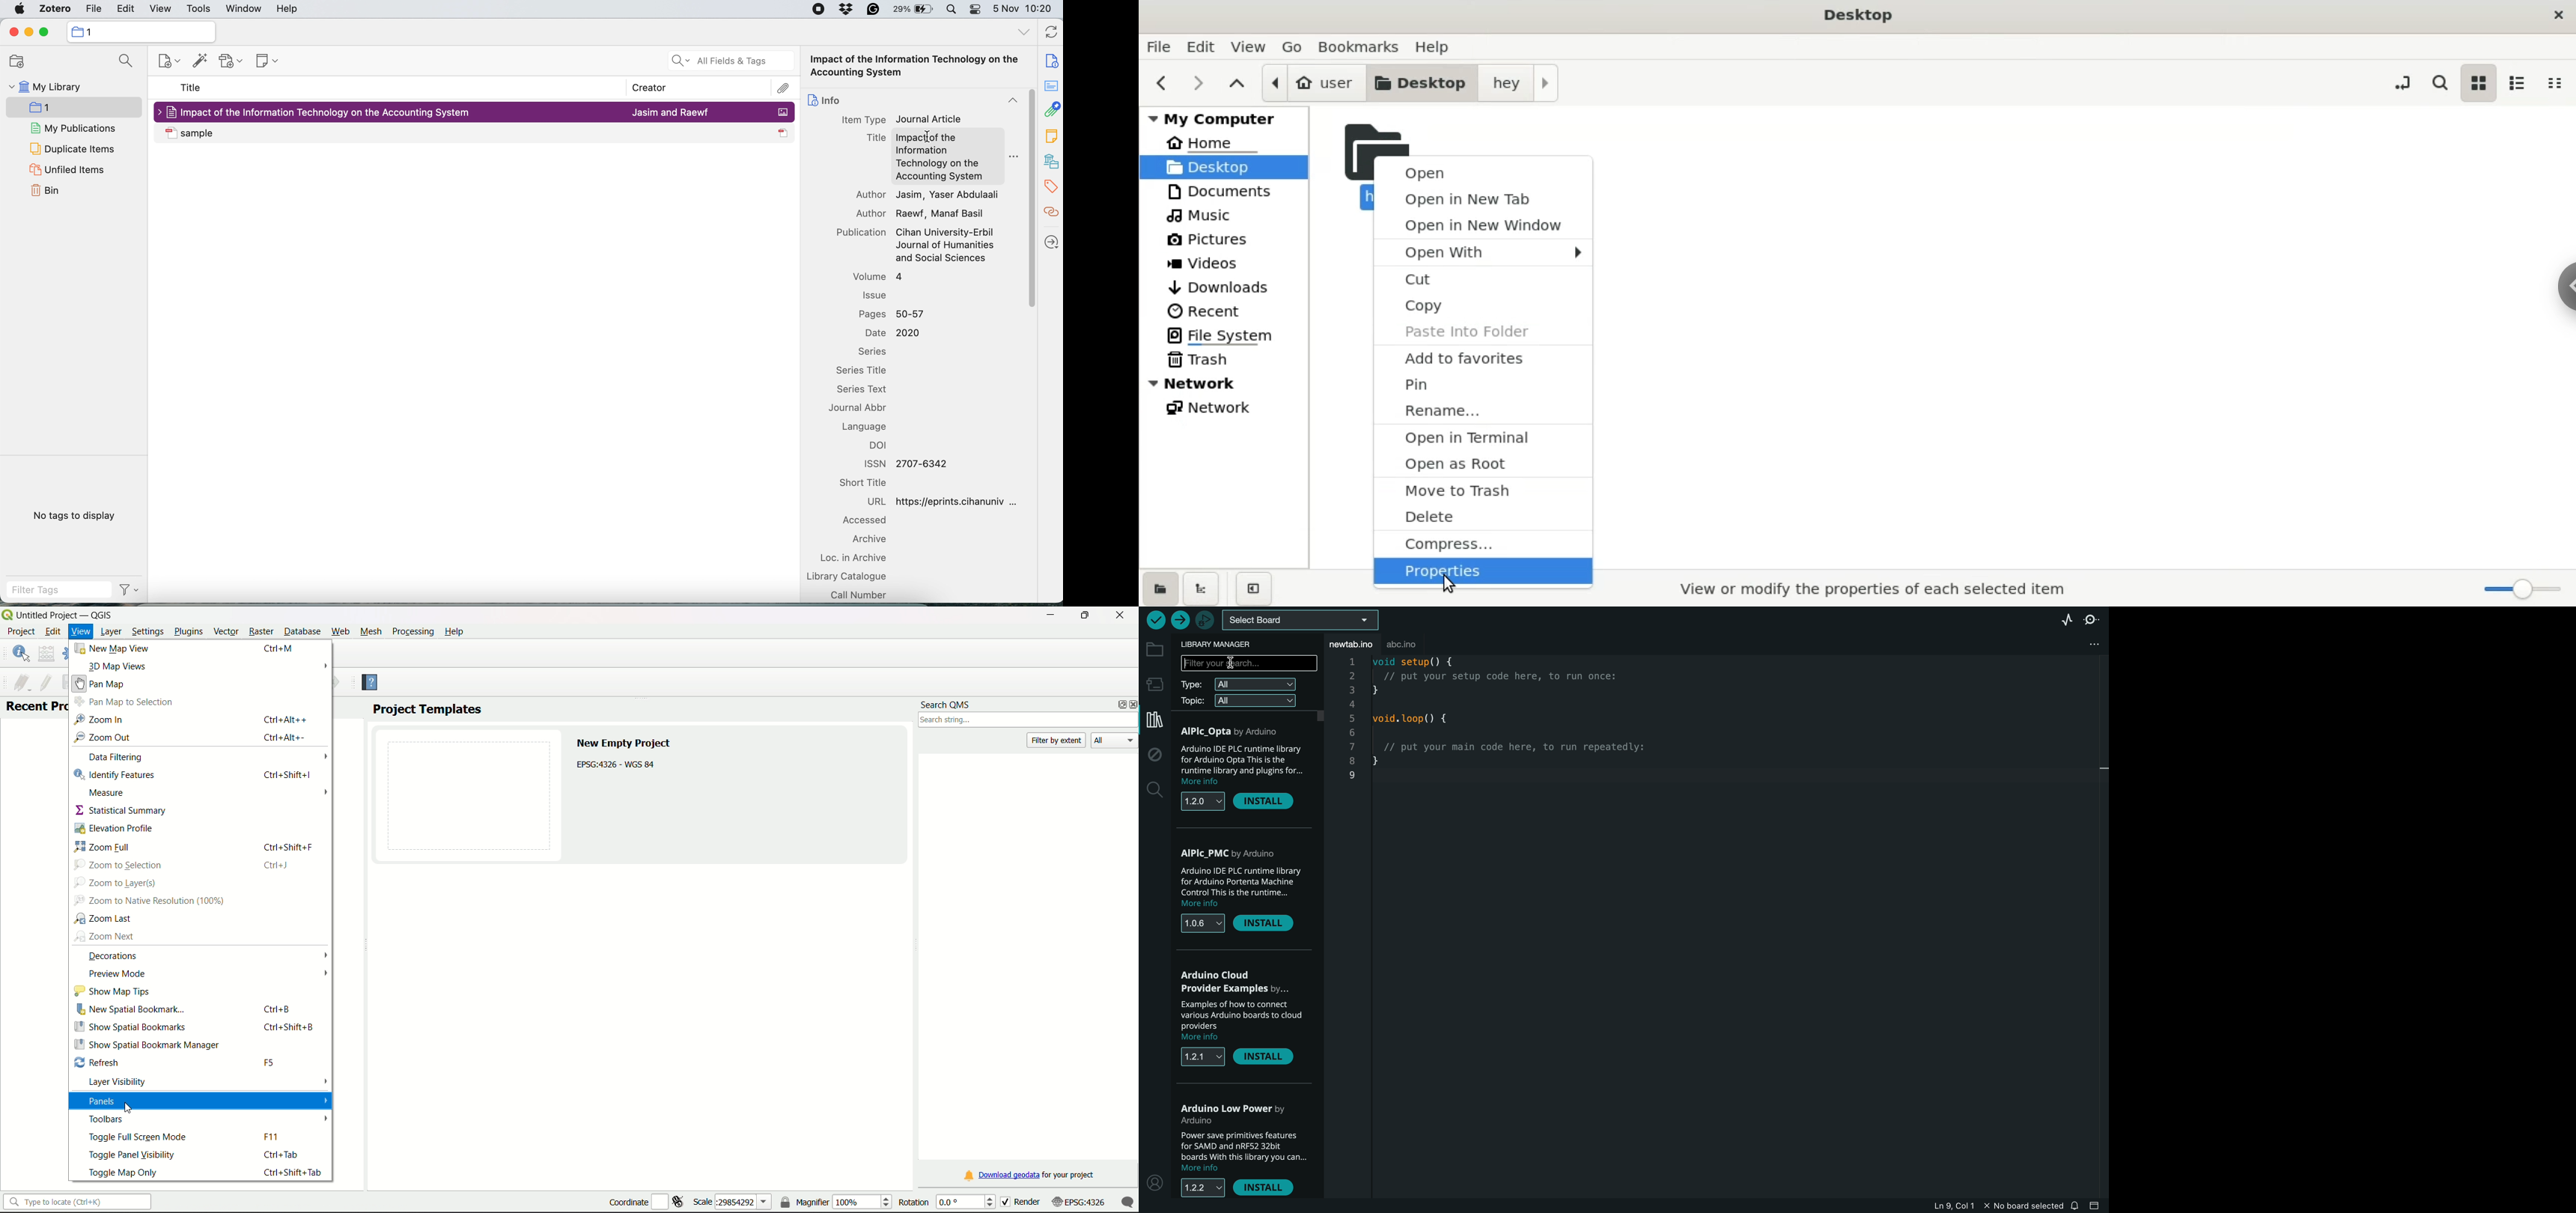 Image resolution: width=2576 pixels, height=1232 pixels. What do you see at coordinates (1049, 615) in the screenshot?
I see `minimize` at bounding box center [1049, 615].